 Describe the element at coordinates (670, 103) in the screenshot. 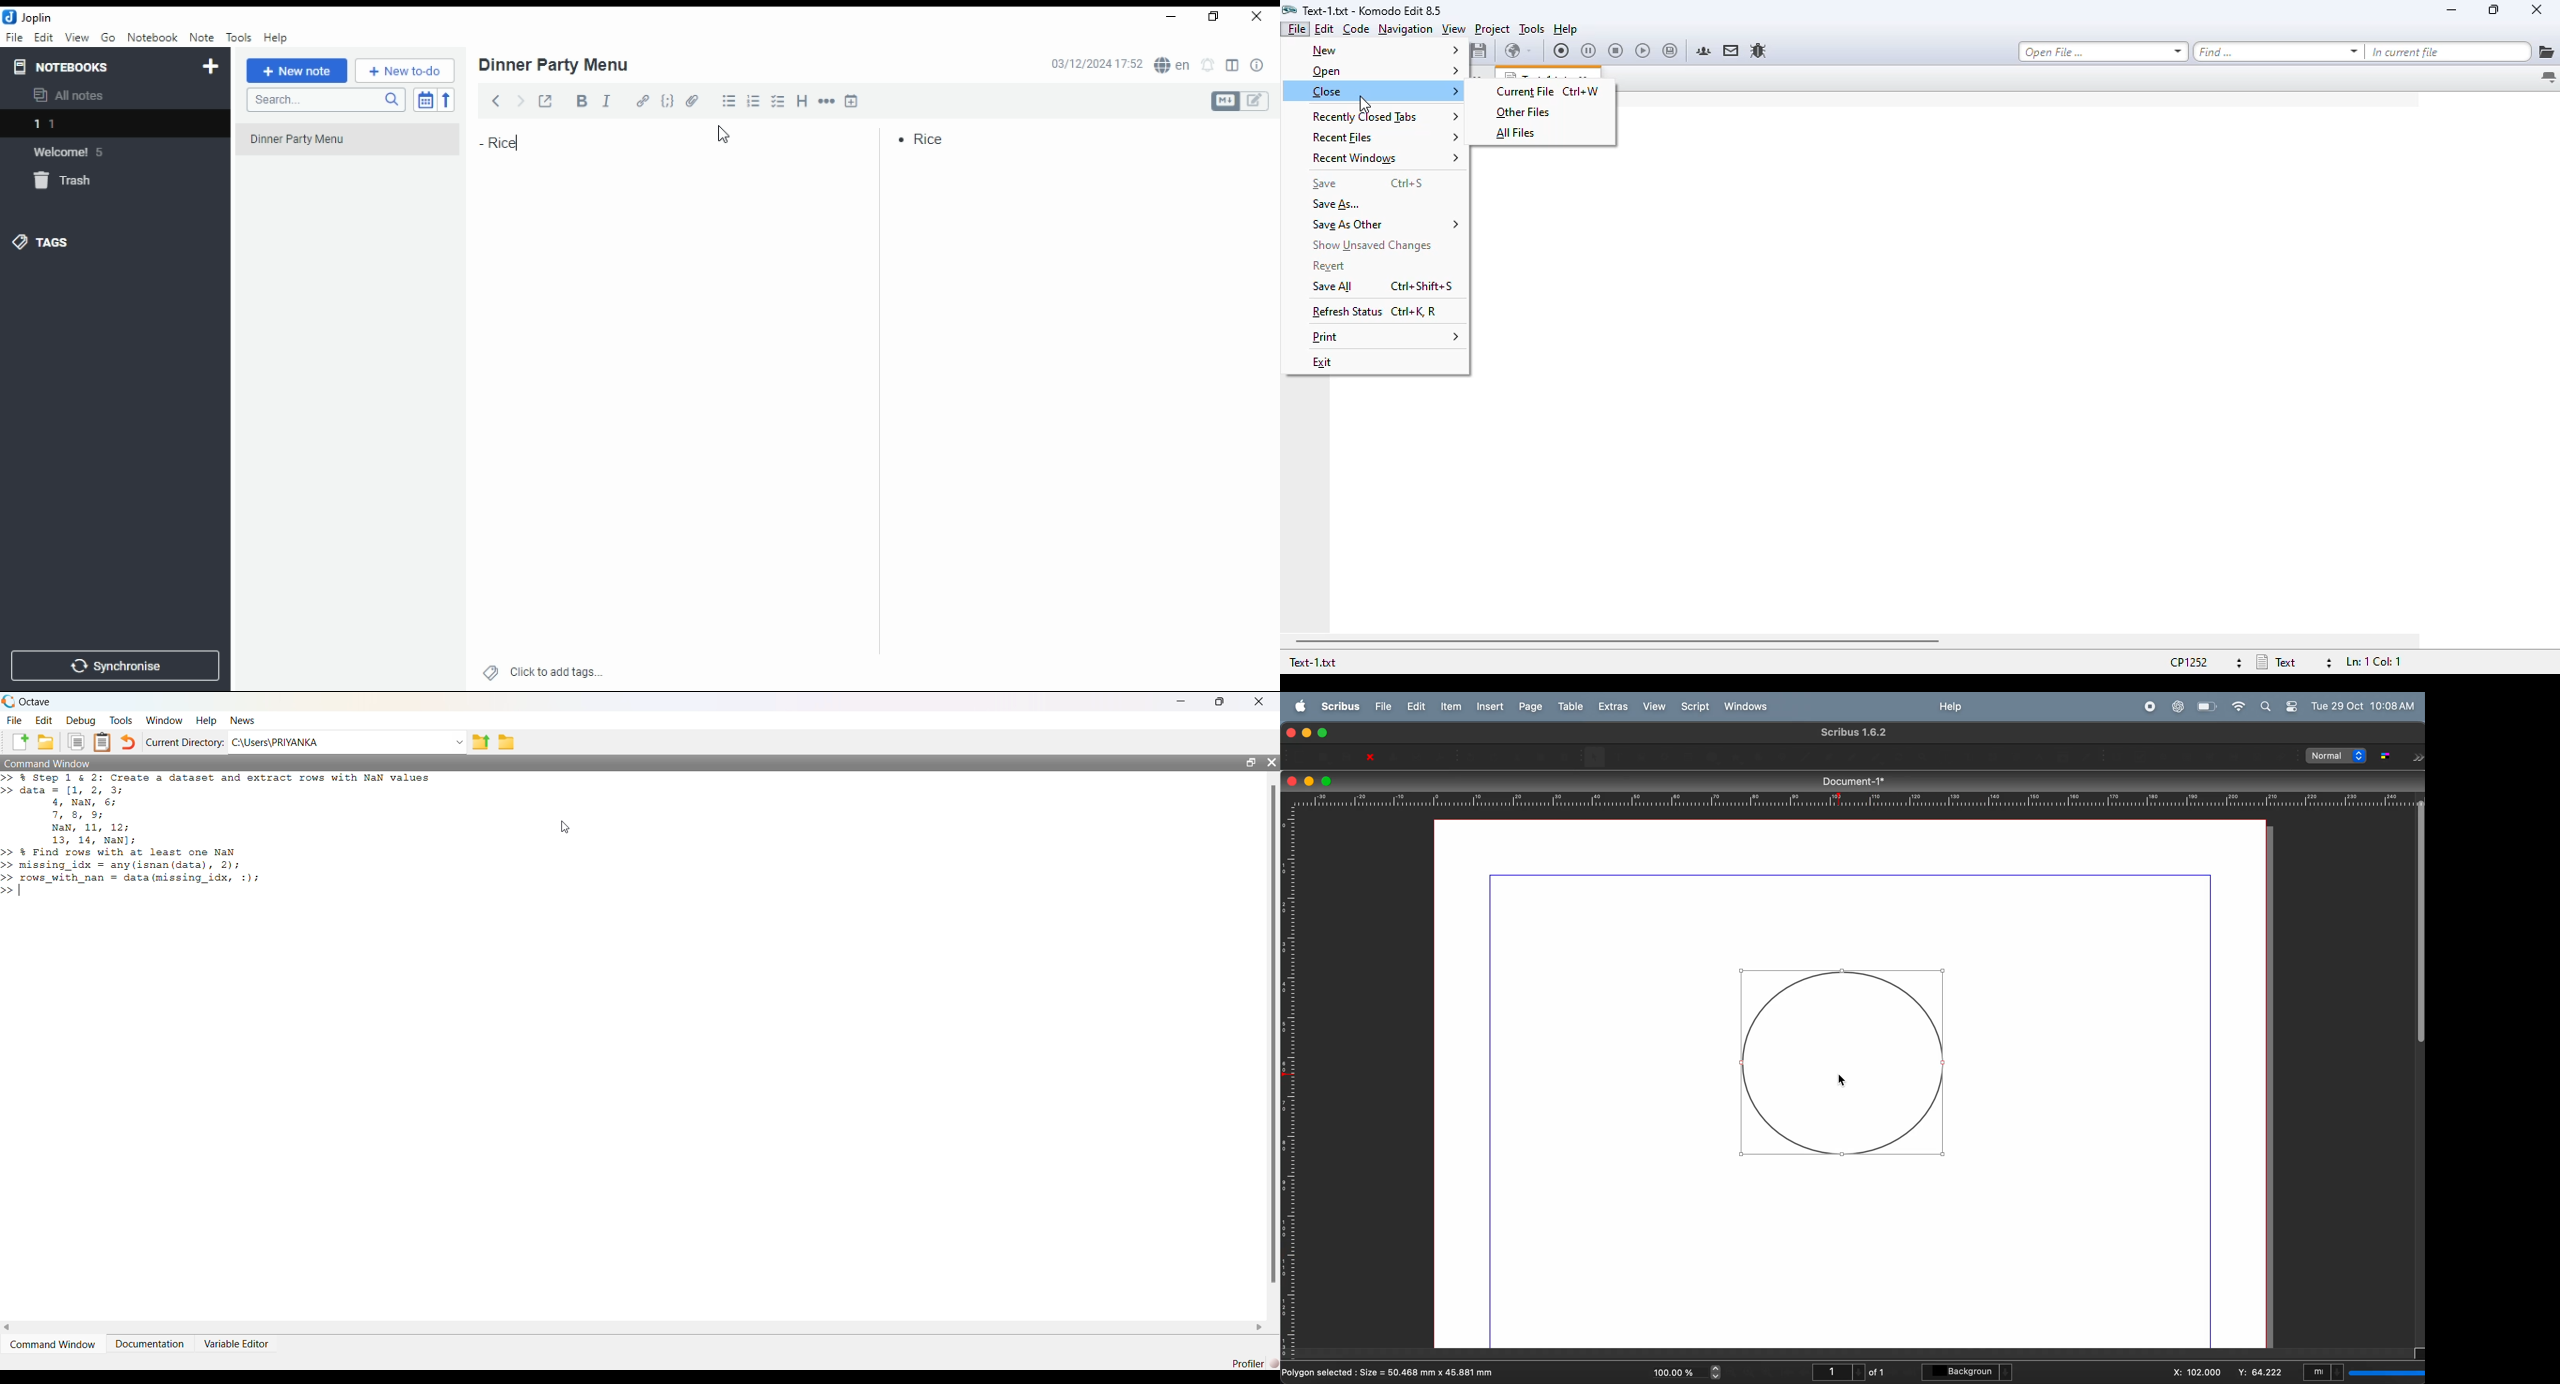

I see `code` at that location.